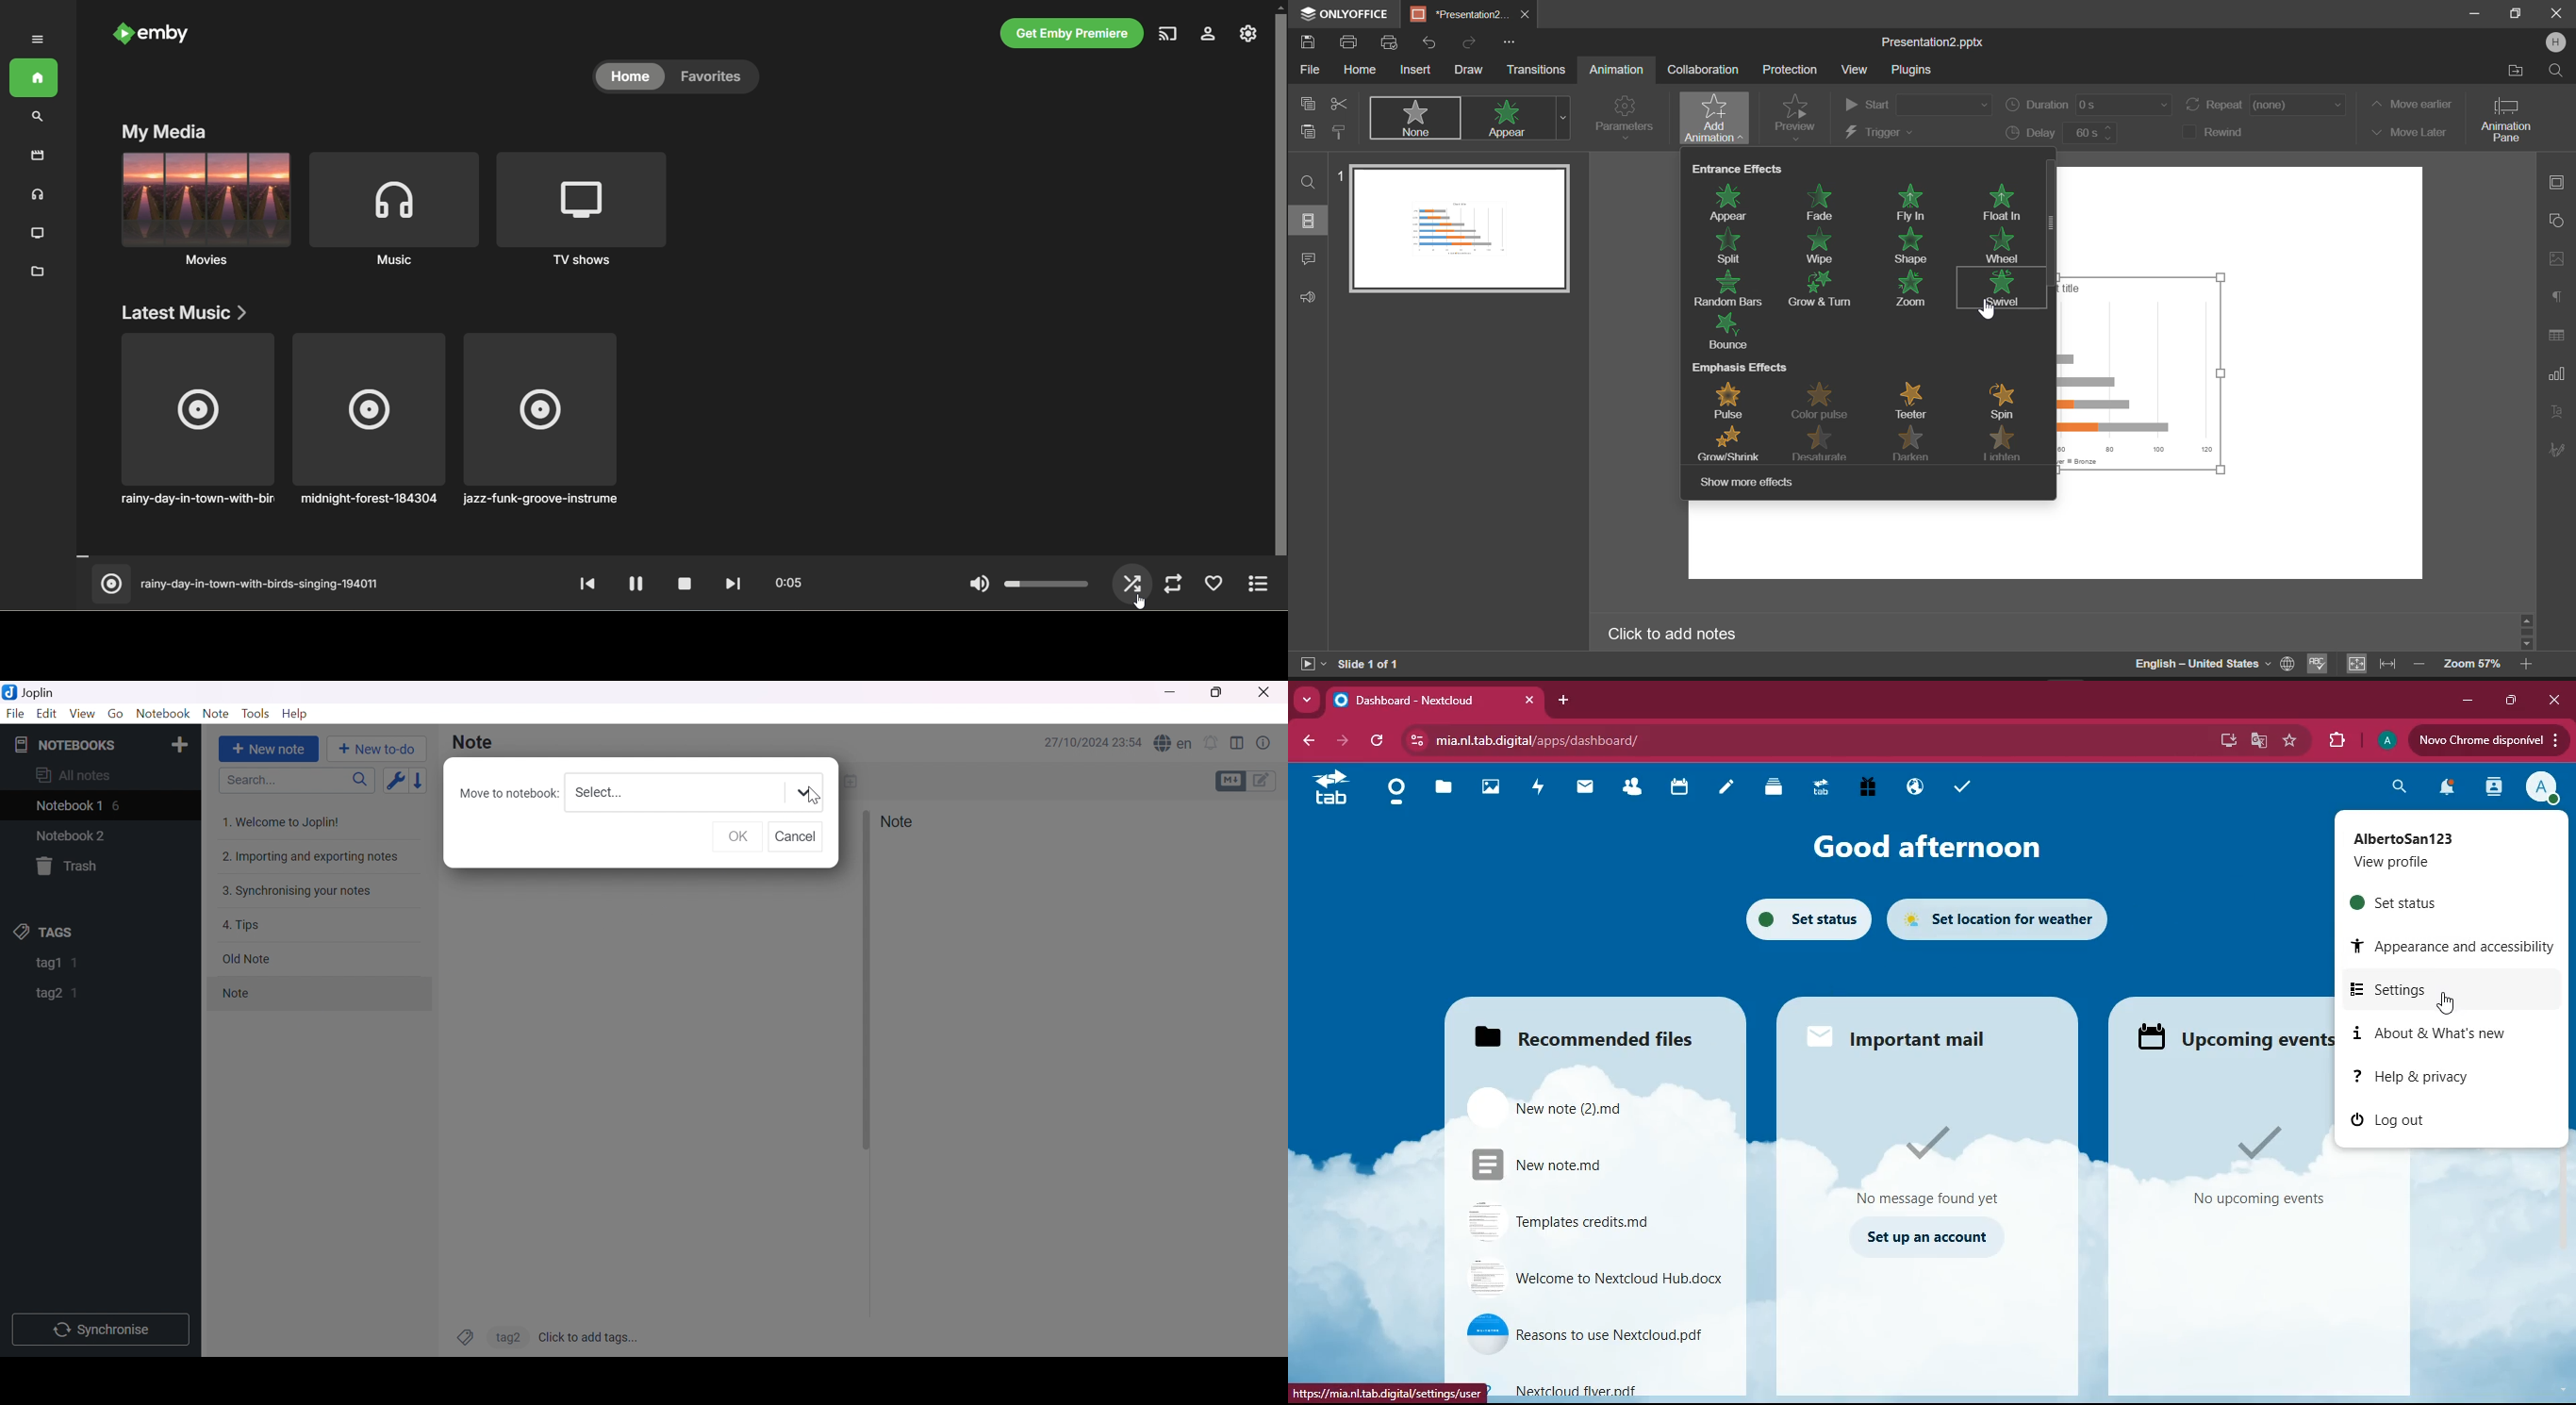 Image resolution: width=2576 pixels, height=1428 pixels. What do you see at coordinates (1598, 1335) in the screenshot?
I see `file` at bounding box center [1598, 1335].